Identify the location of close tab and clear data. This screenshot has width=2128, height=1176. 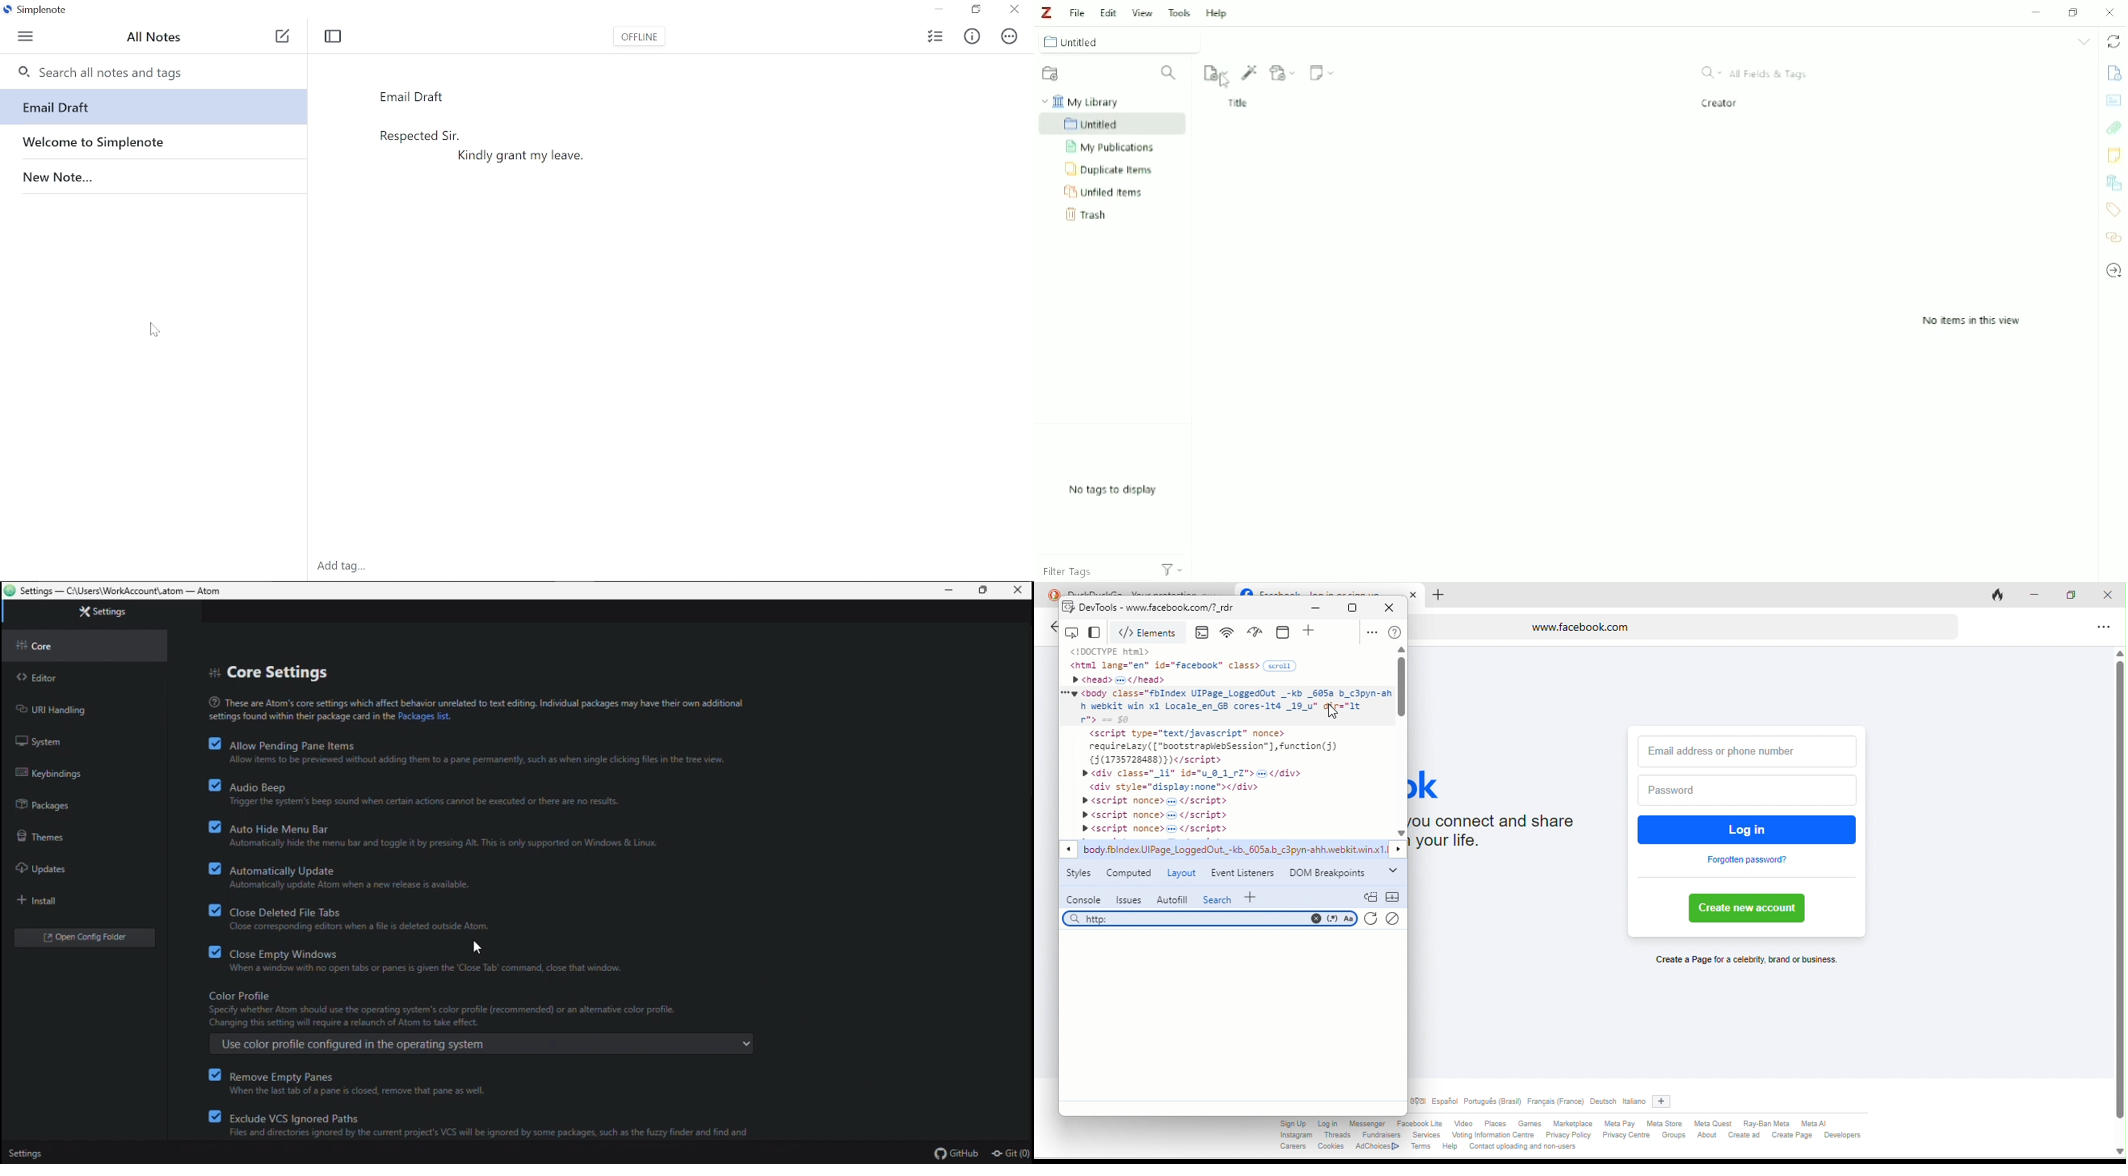
(2000, 594).